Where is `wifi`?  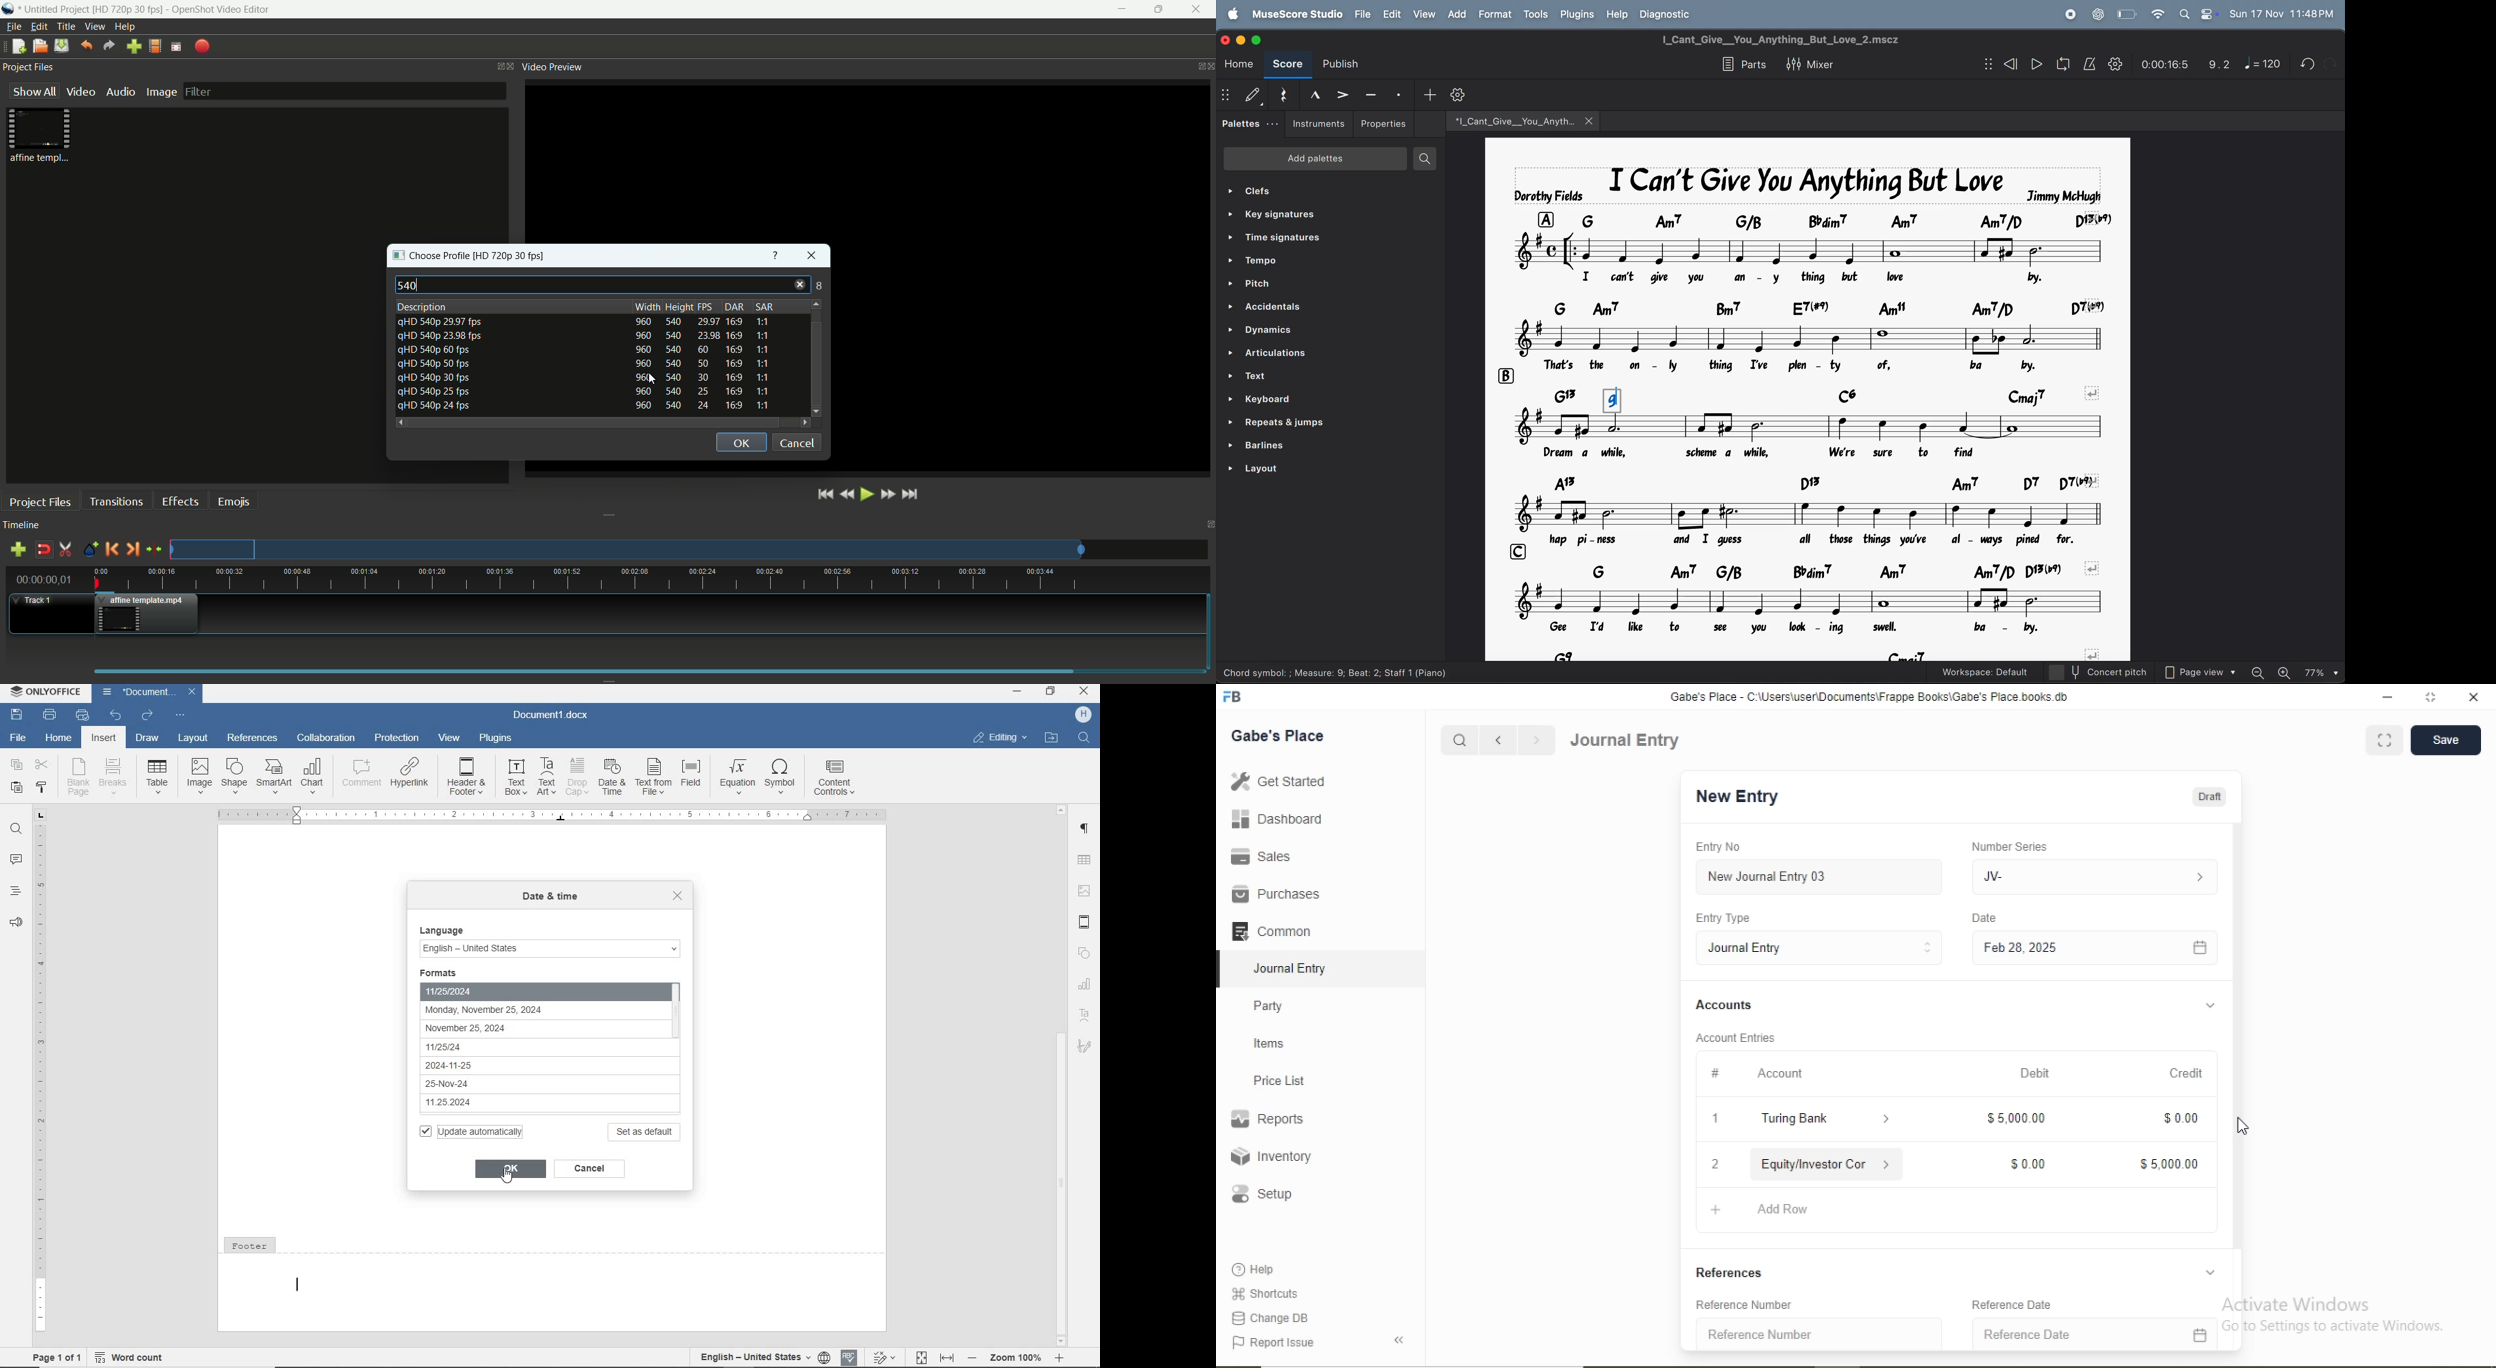
wifi is located at coordinates (2158, 15).